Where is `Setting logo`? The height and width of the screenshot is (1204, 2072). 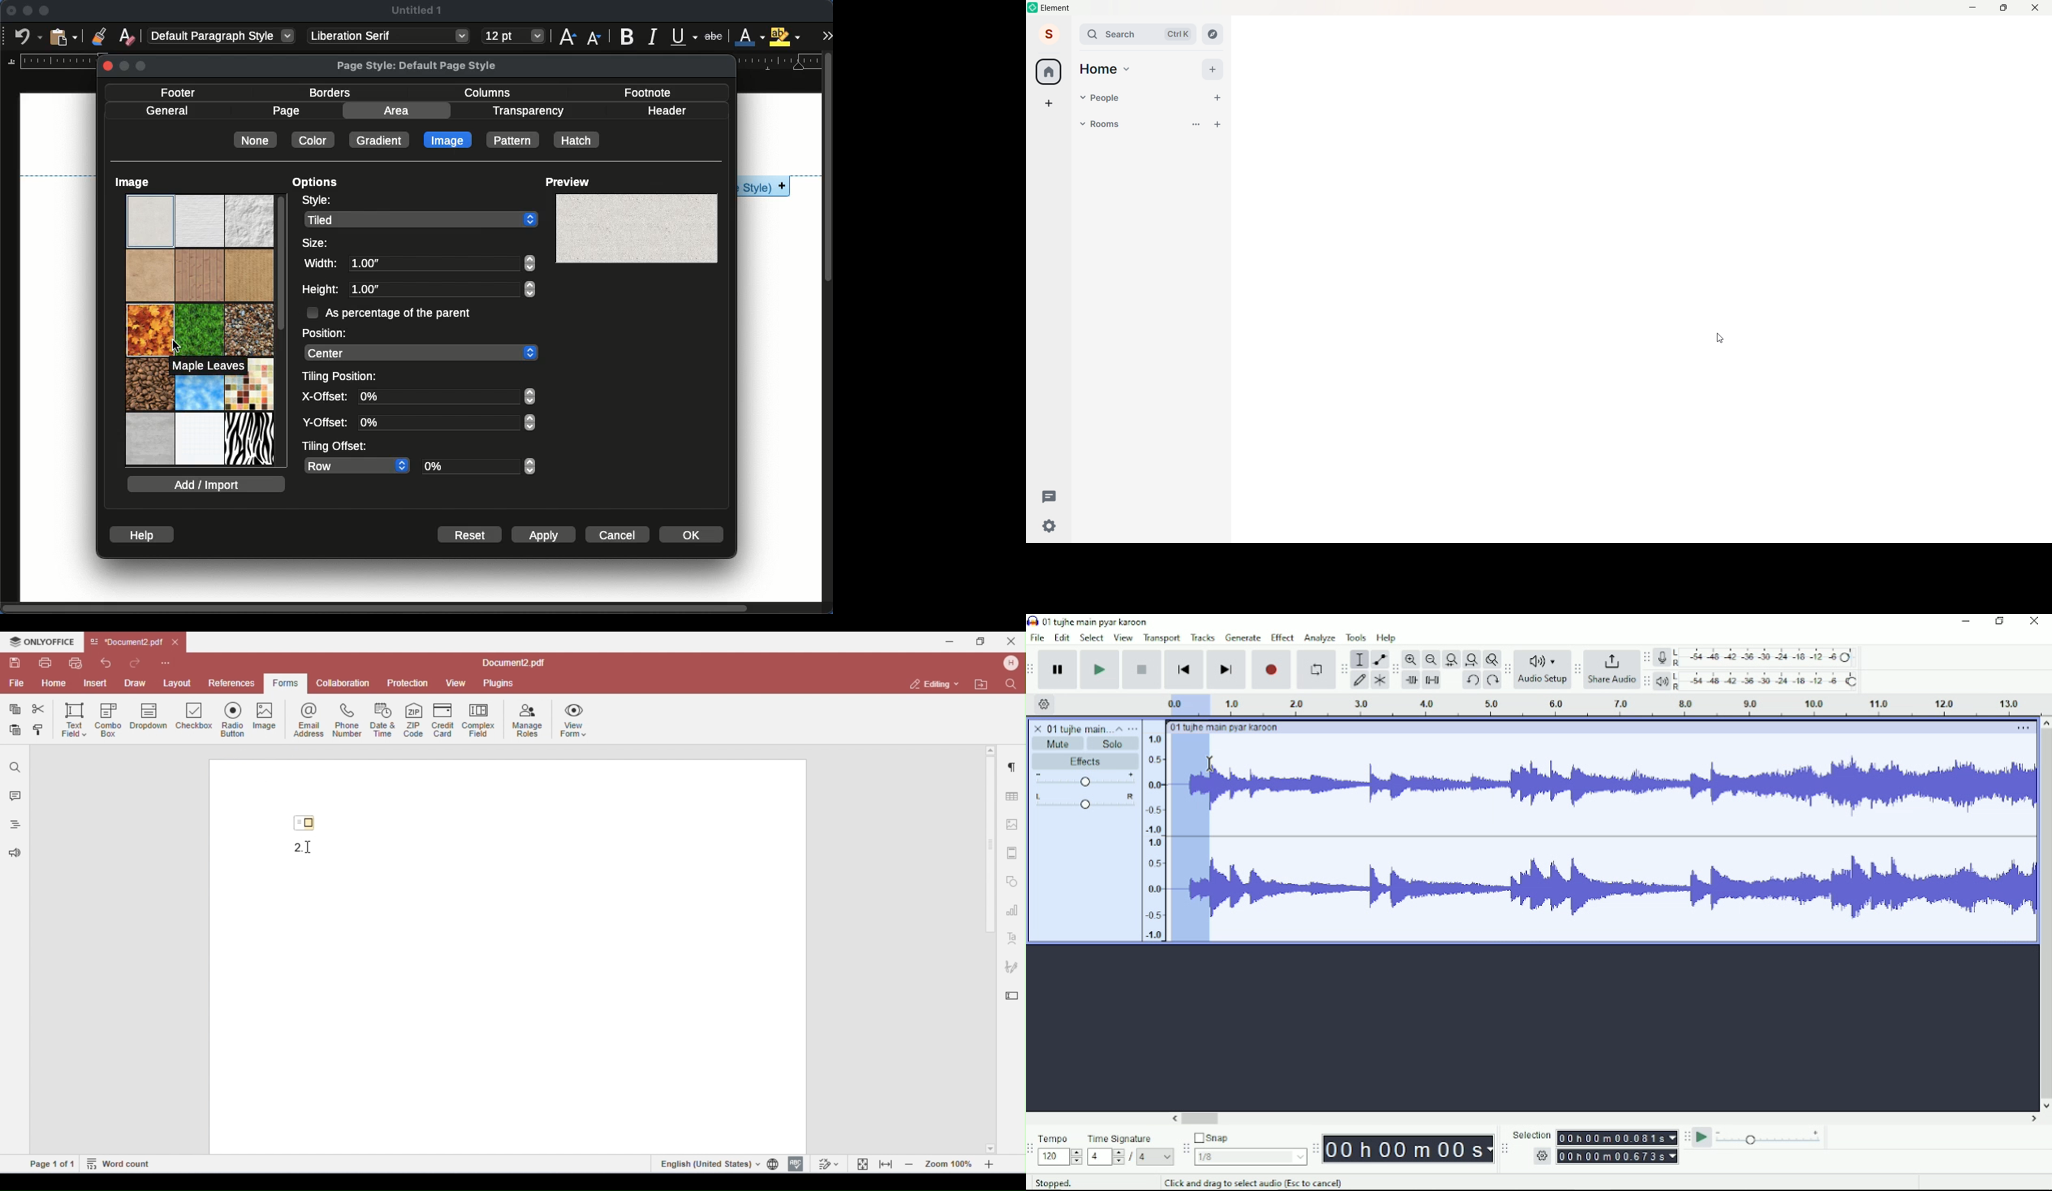 Setting logo is located at coordinates (1045, 703).